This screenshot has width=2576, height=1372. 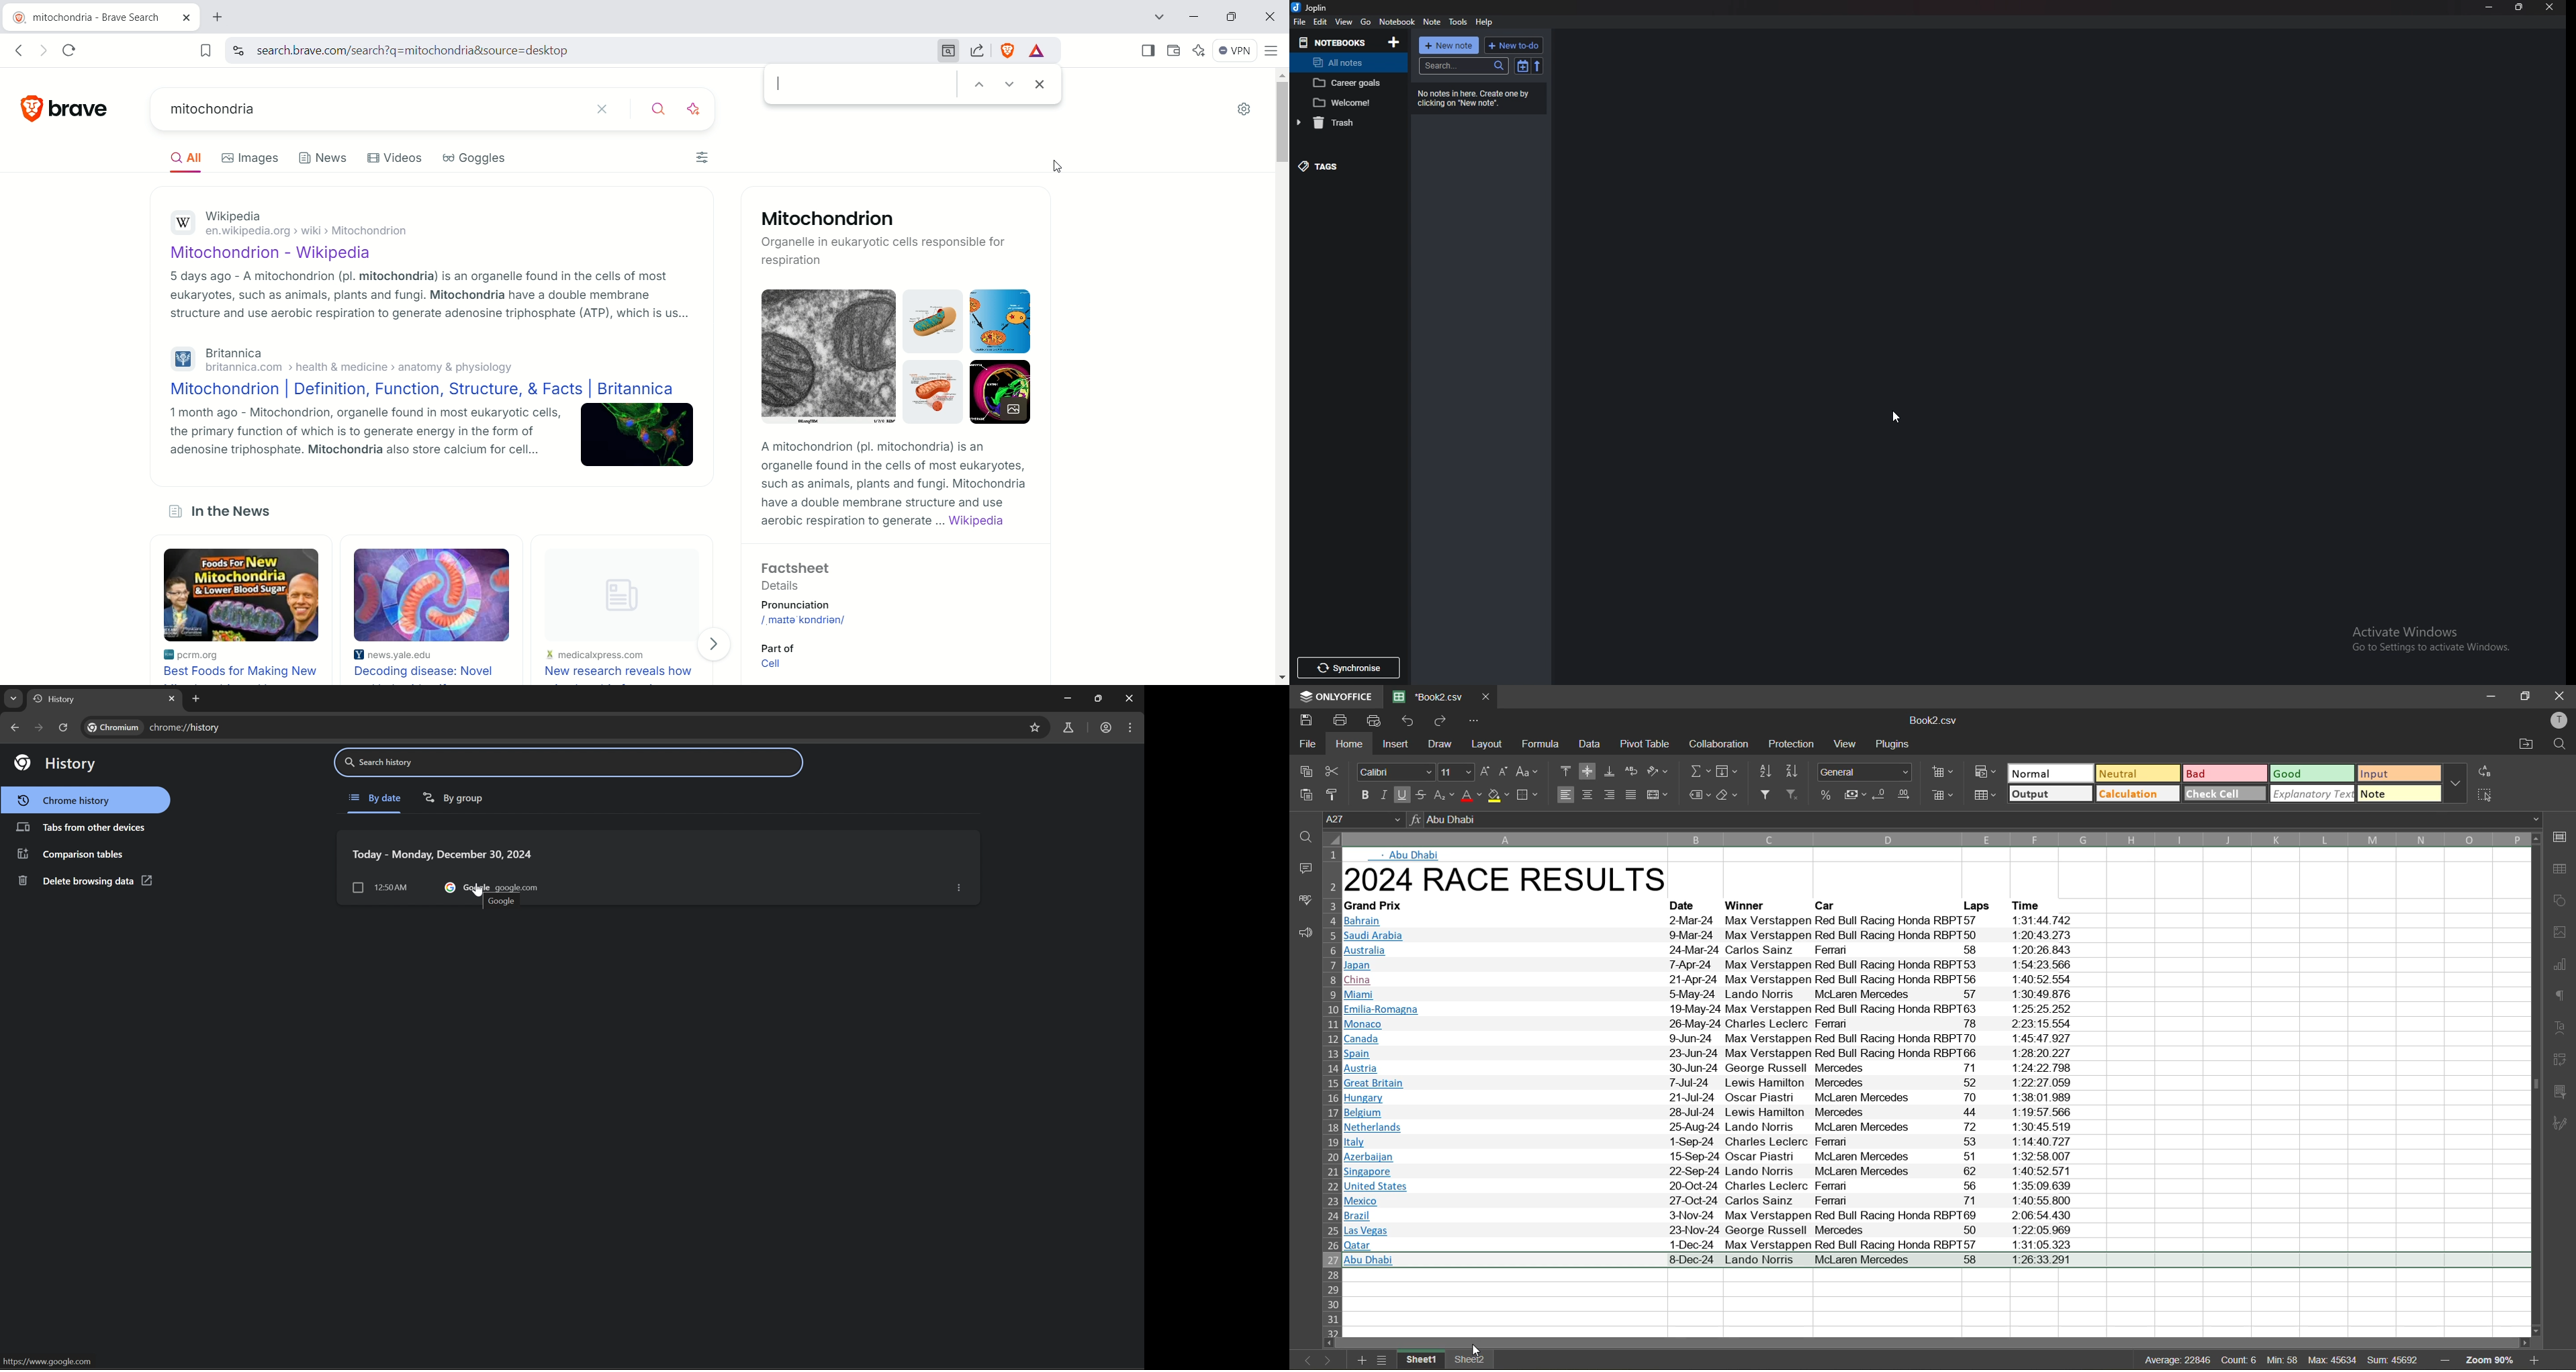 What do you see at coordinates (1726, 773) in the screenshot?
I see `field` at bounding box center [1726, 773].